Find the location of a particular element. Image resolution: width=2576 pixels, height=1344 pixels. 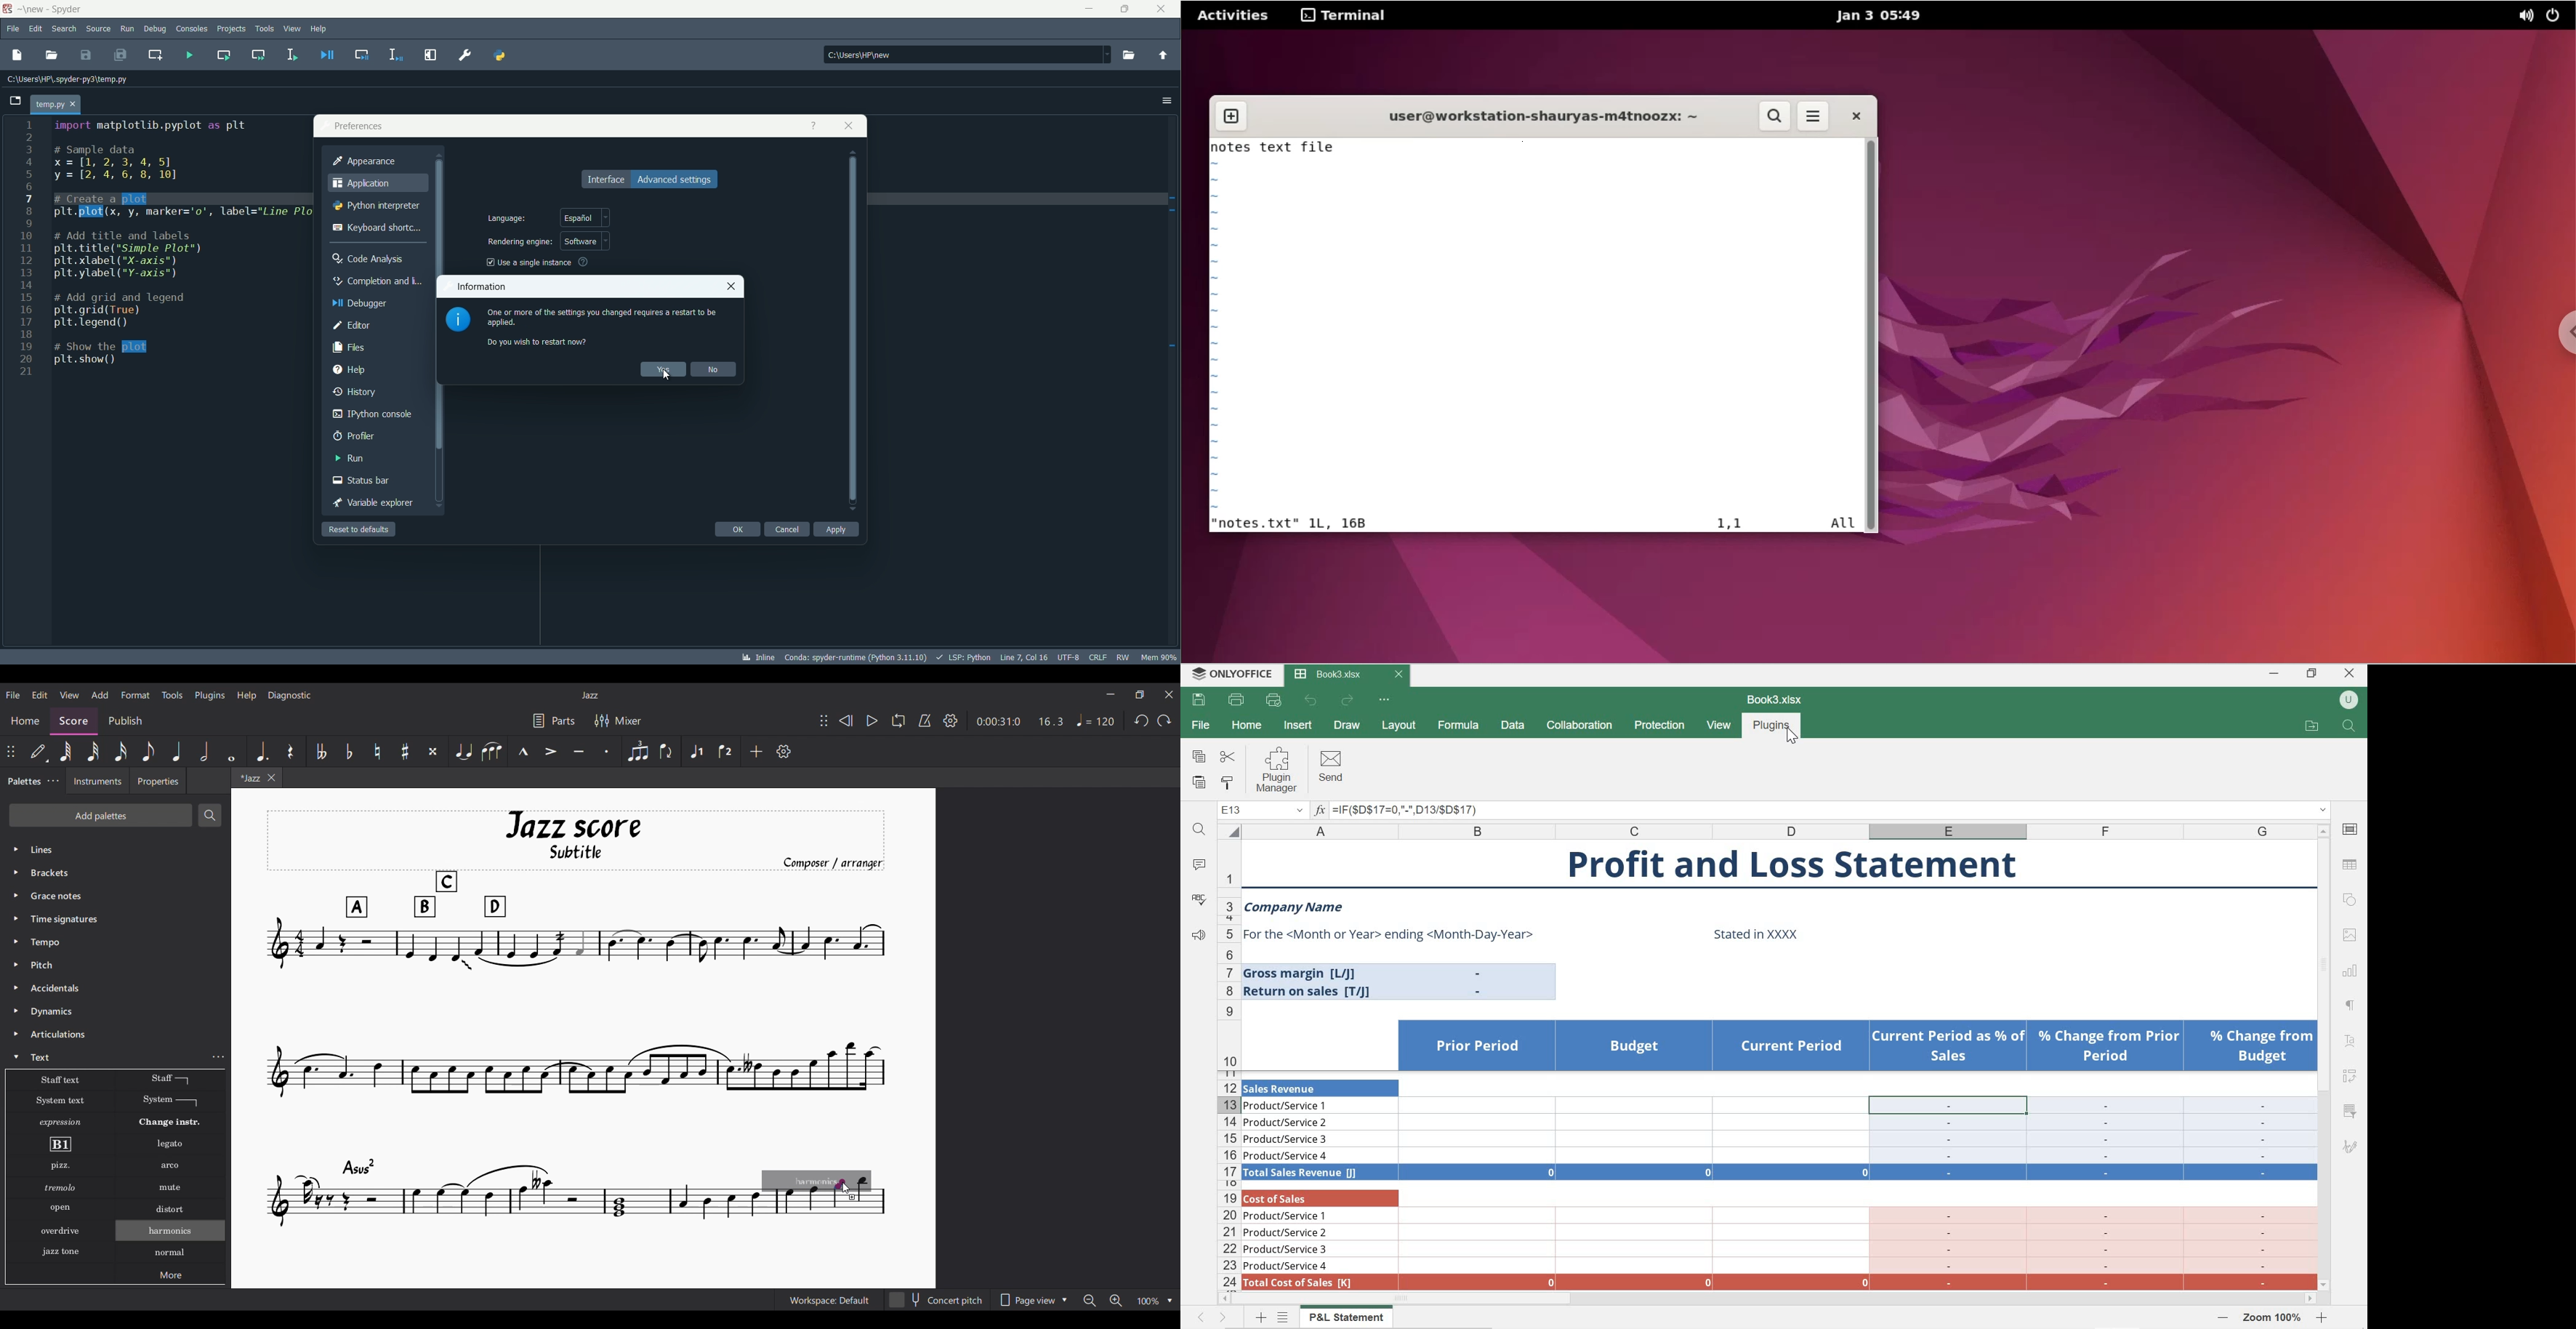

interpreter is located at coordinates (857, 657).